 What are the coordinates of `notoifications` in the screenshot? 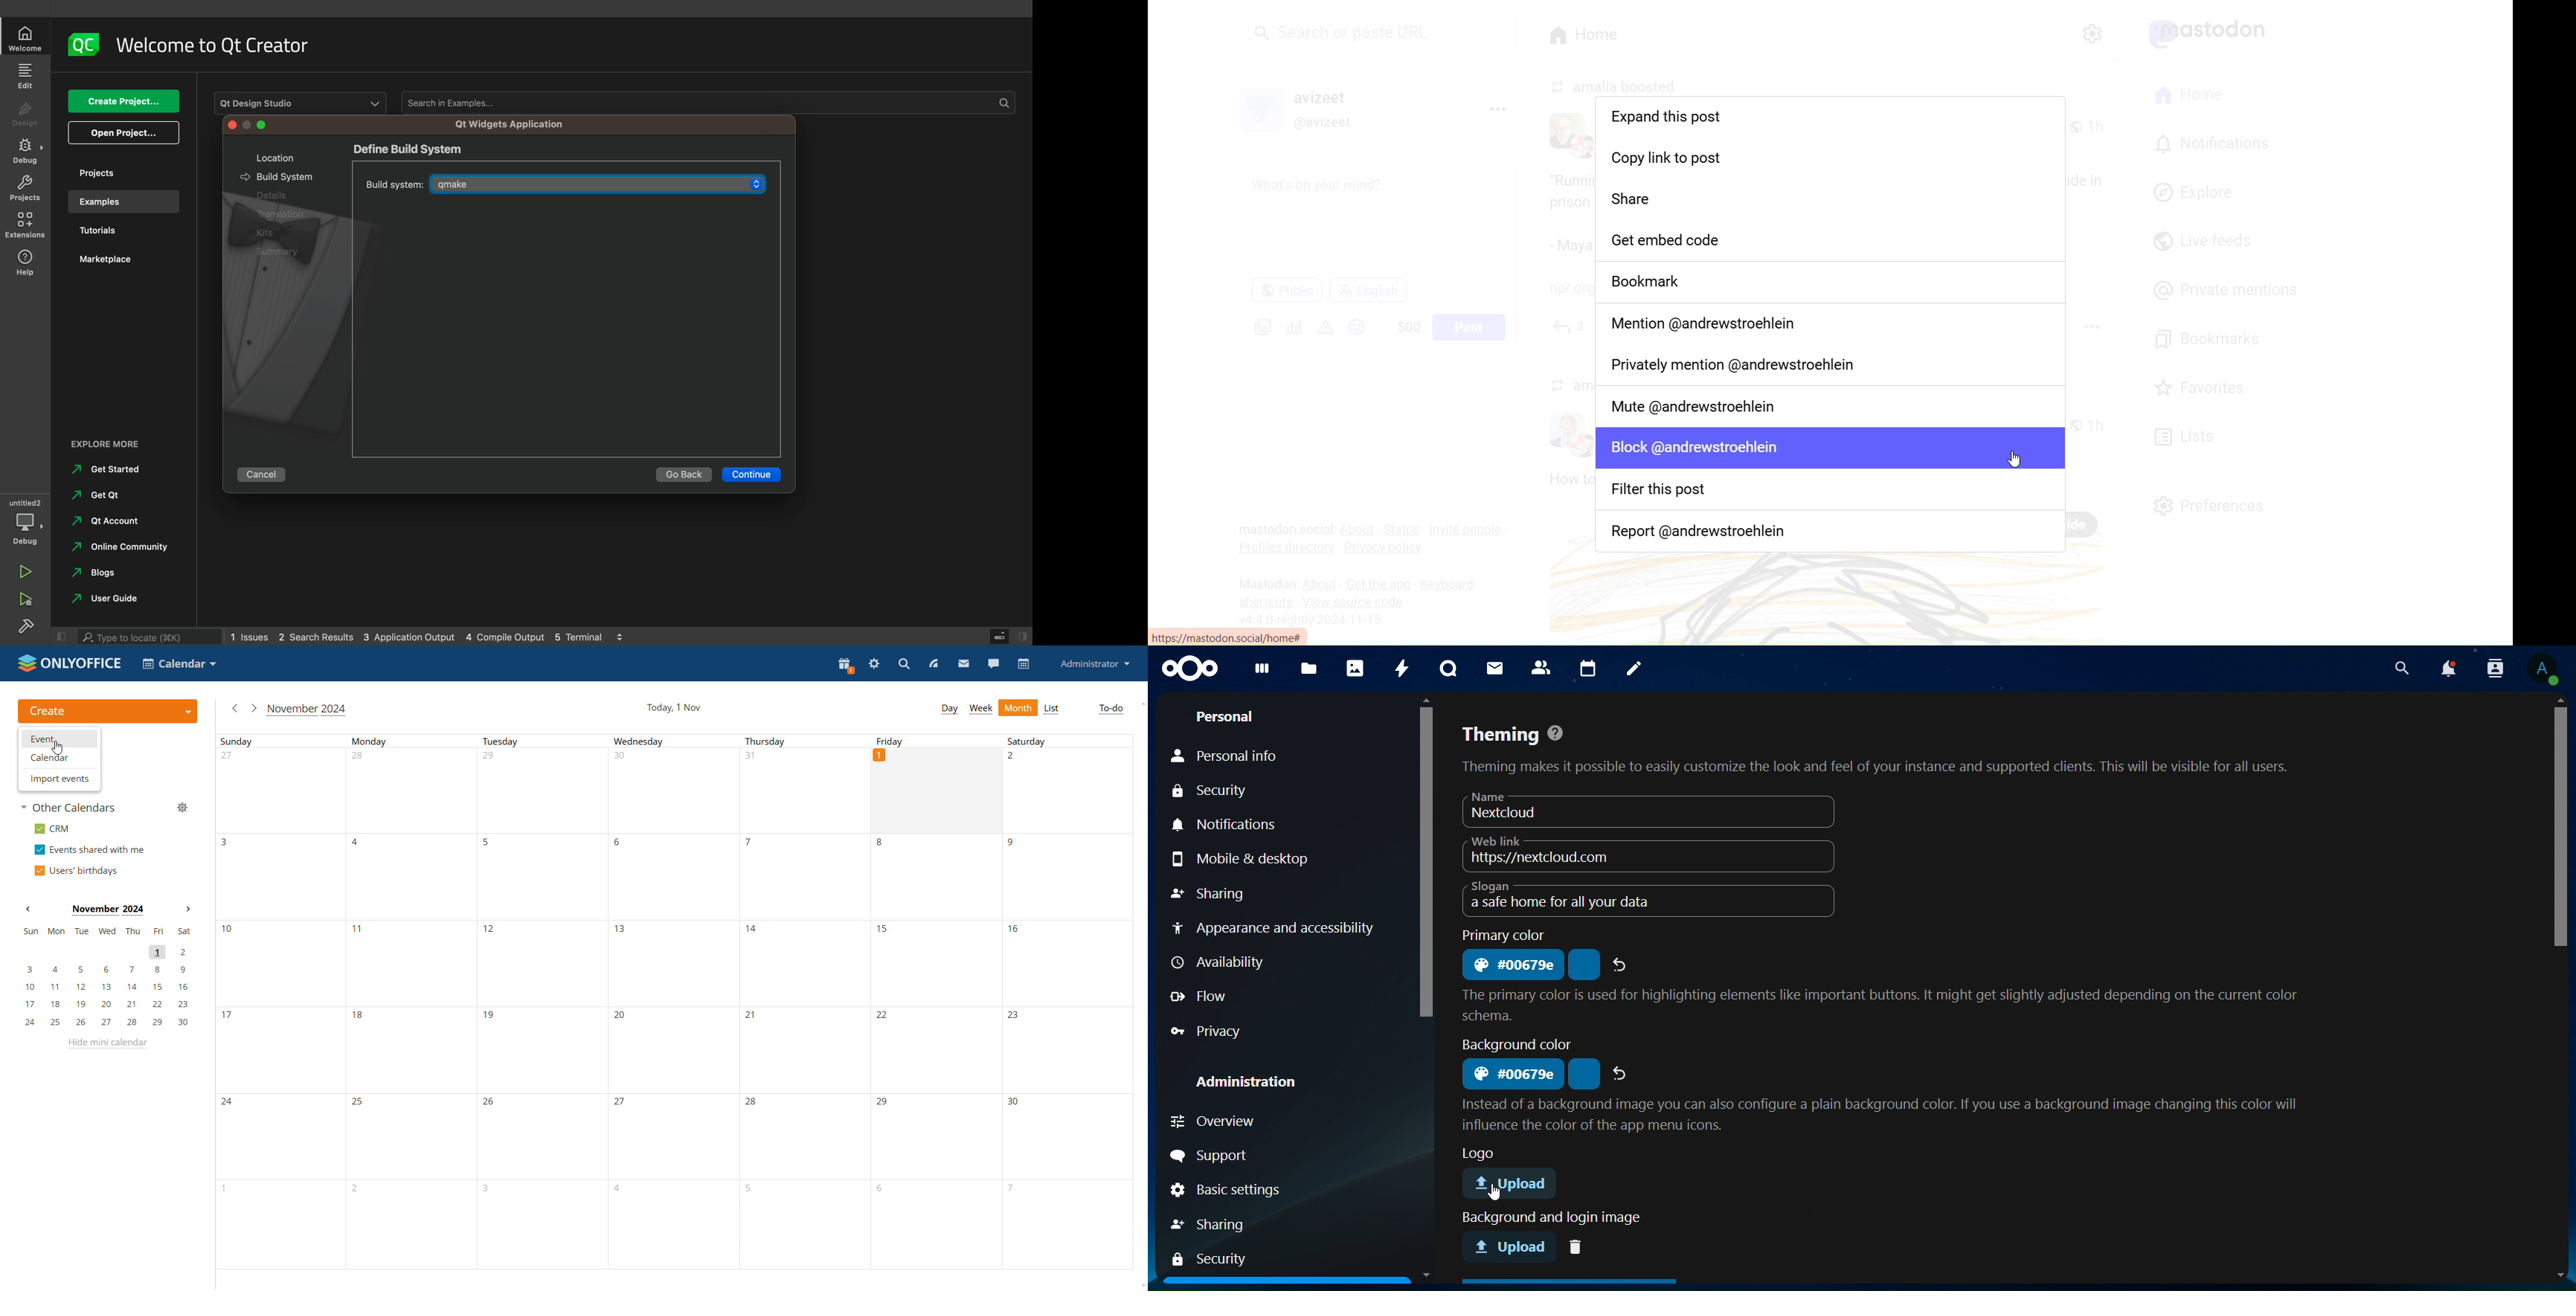 It's located at (2450, 669).